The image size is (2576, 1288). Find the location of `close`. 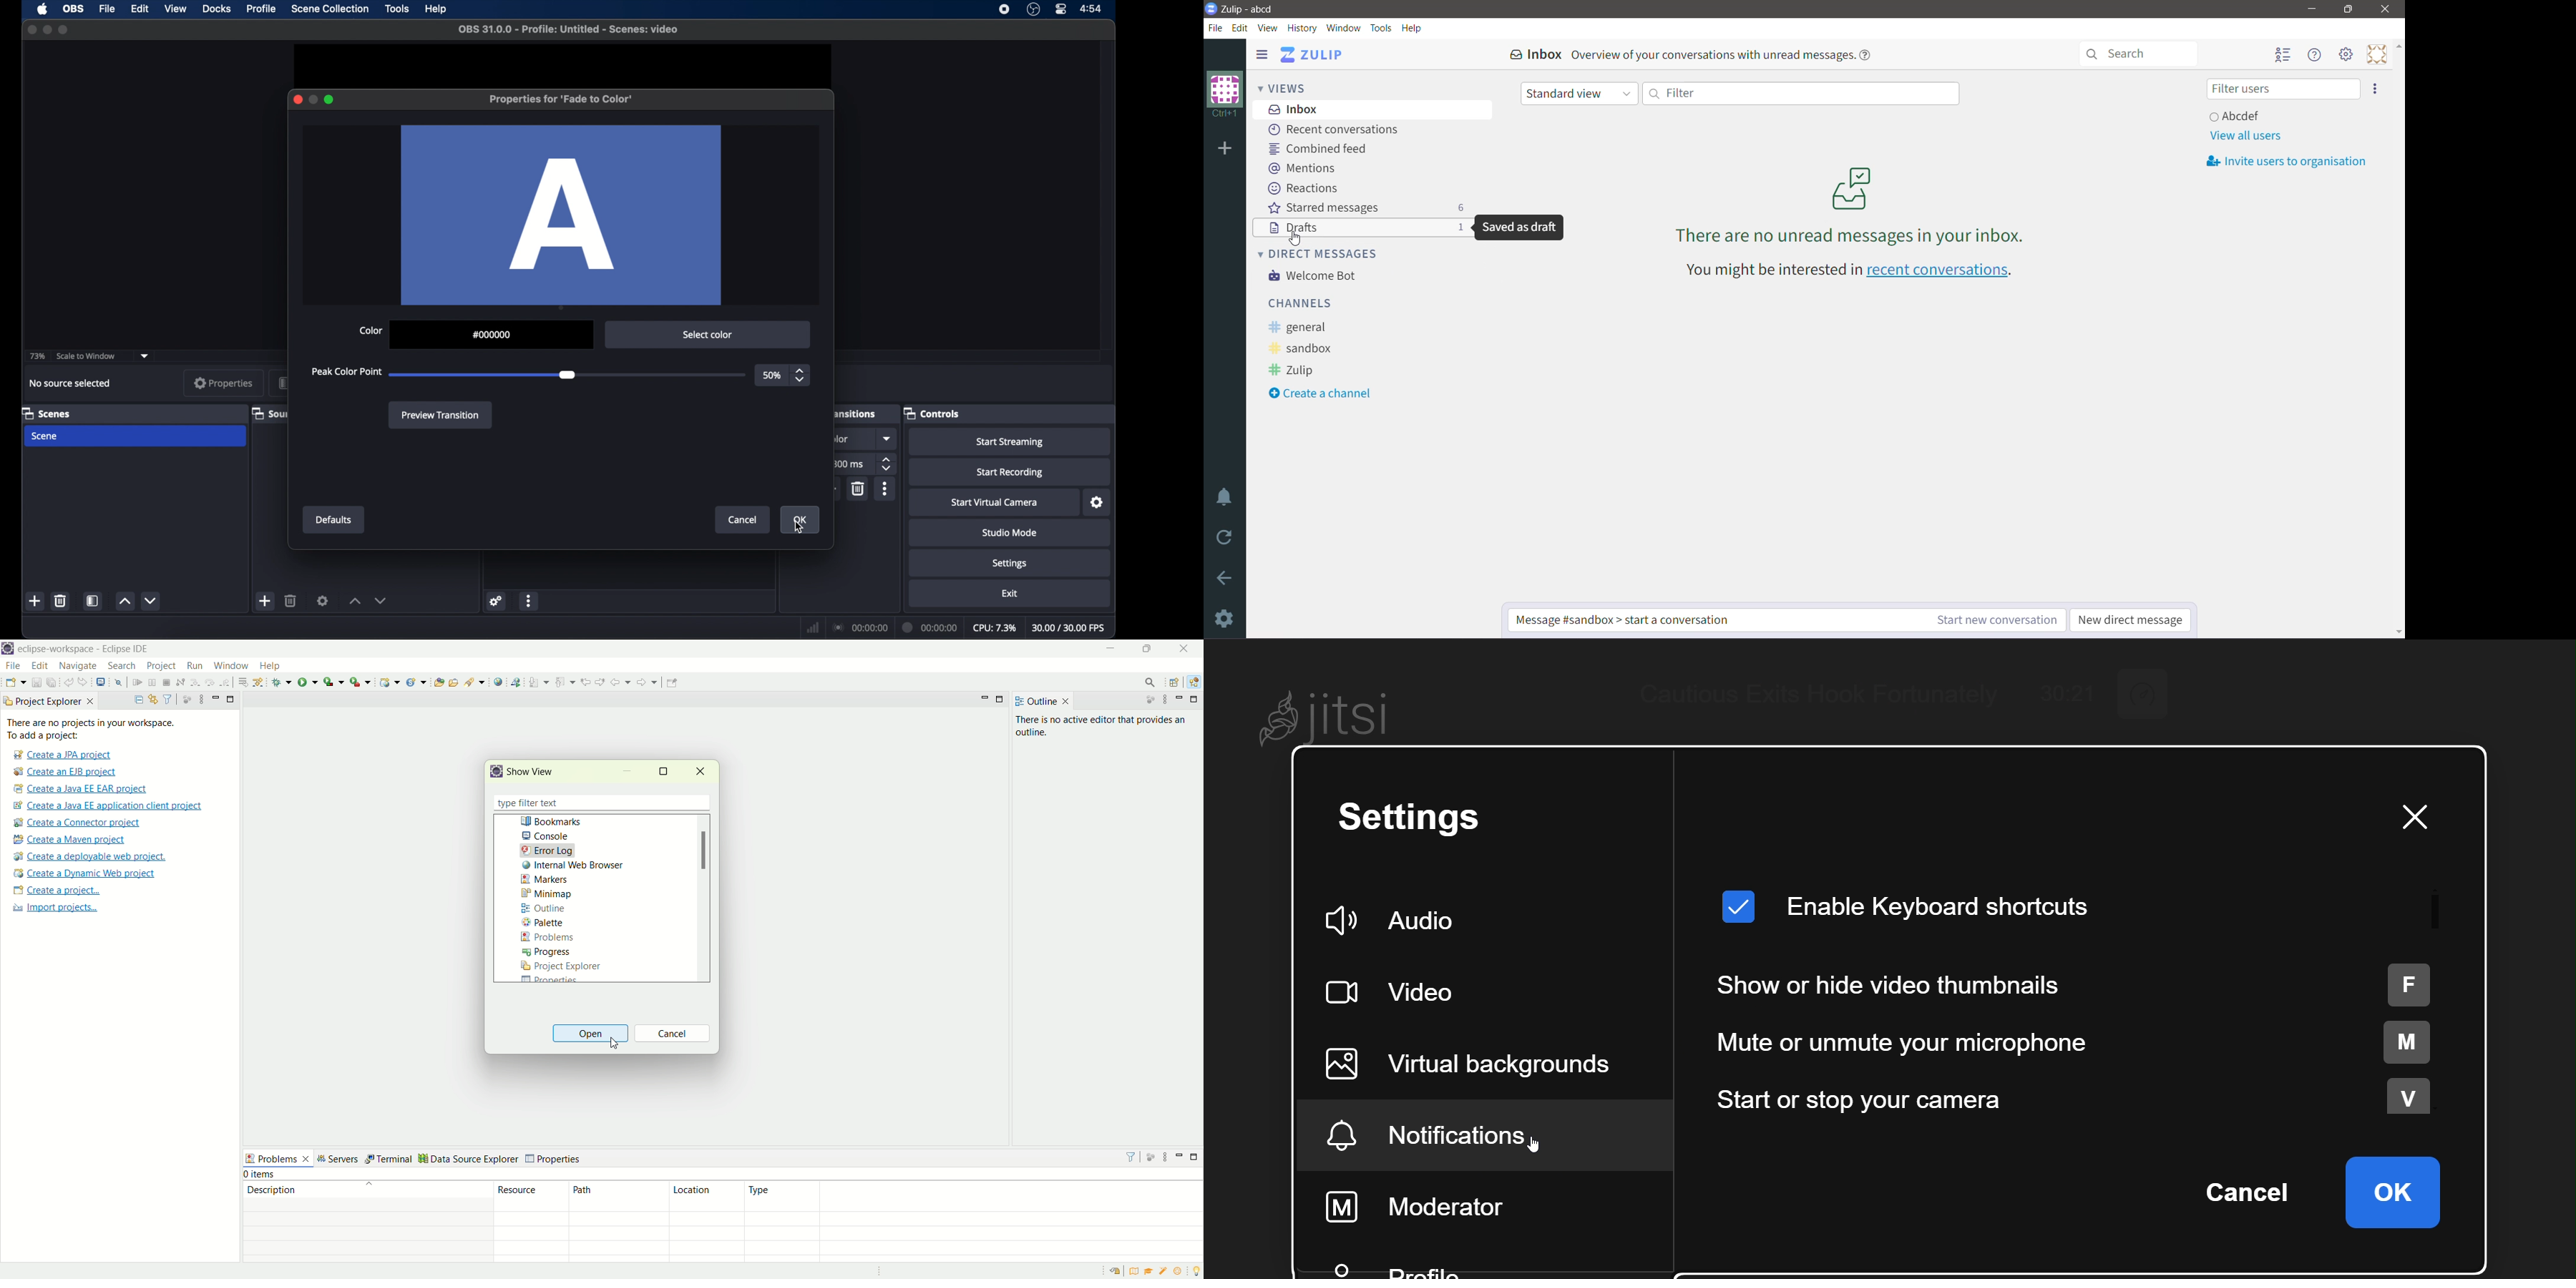

close is located at coordinates (297, 99).